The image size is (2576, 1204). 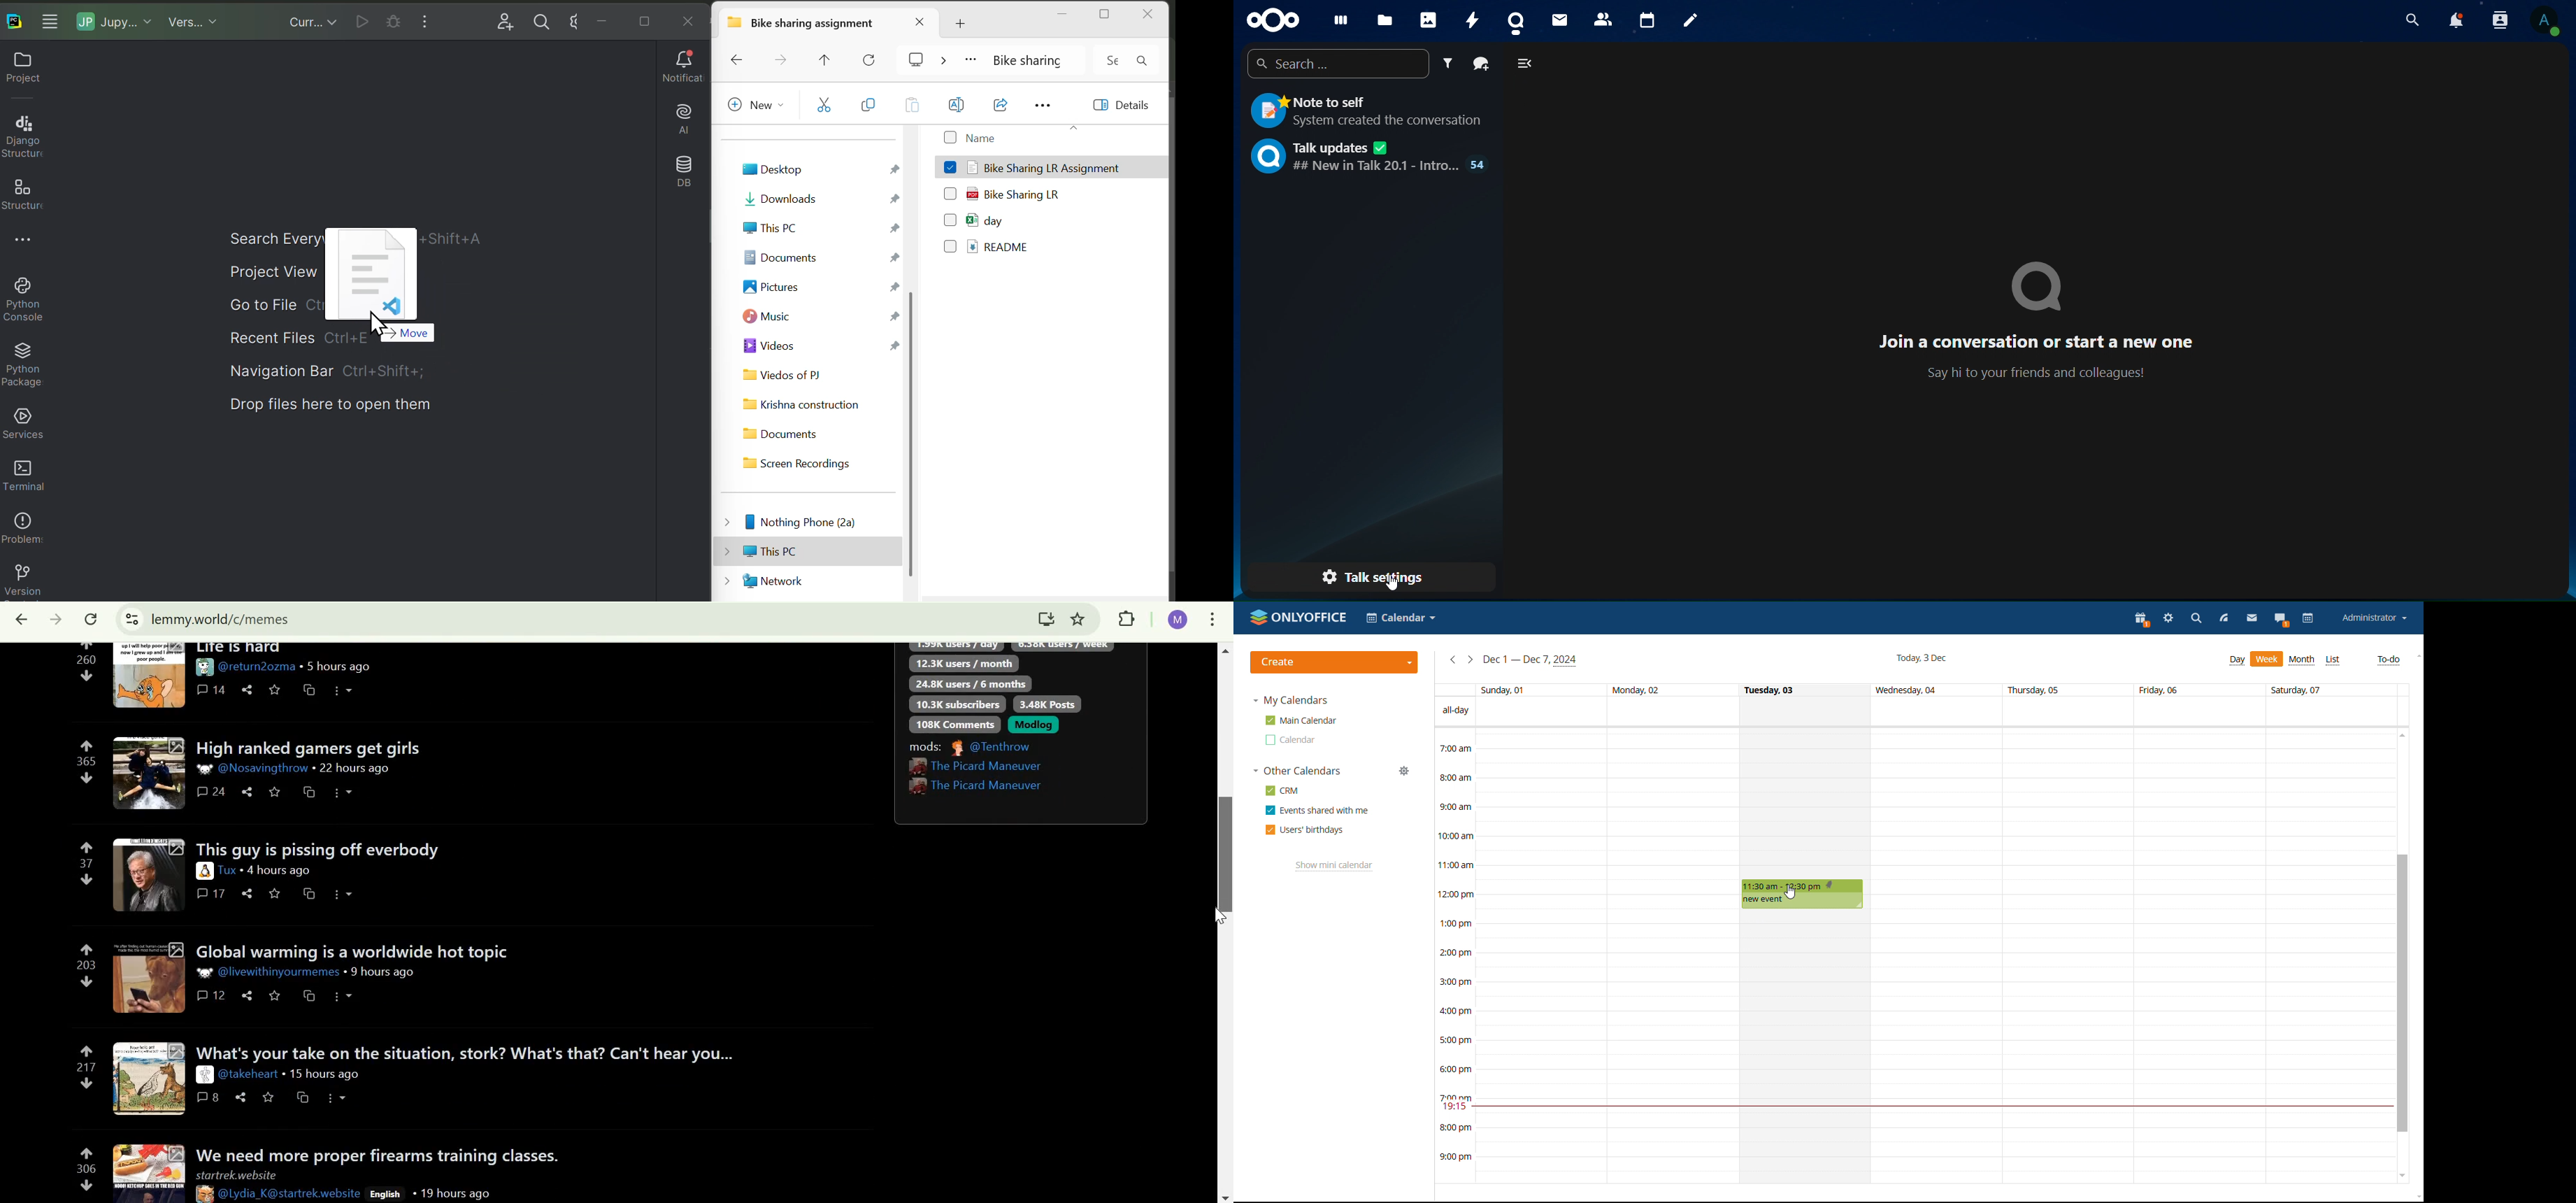 What do you see at coordinates (1532, 660) in the screenshot?
I see `Dec 1 — Dec 7, 2024` at bounding box center [1532, 660].